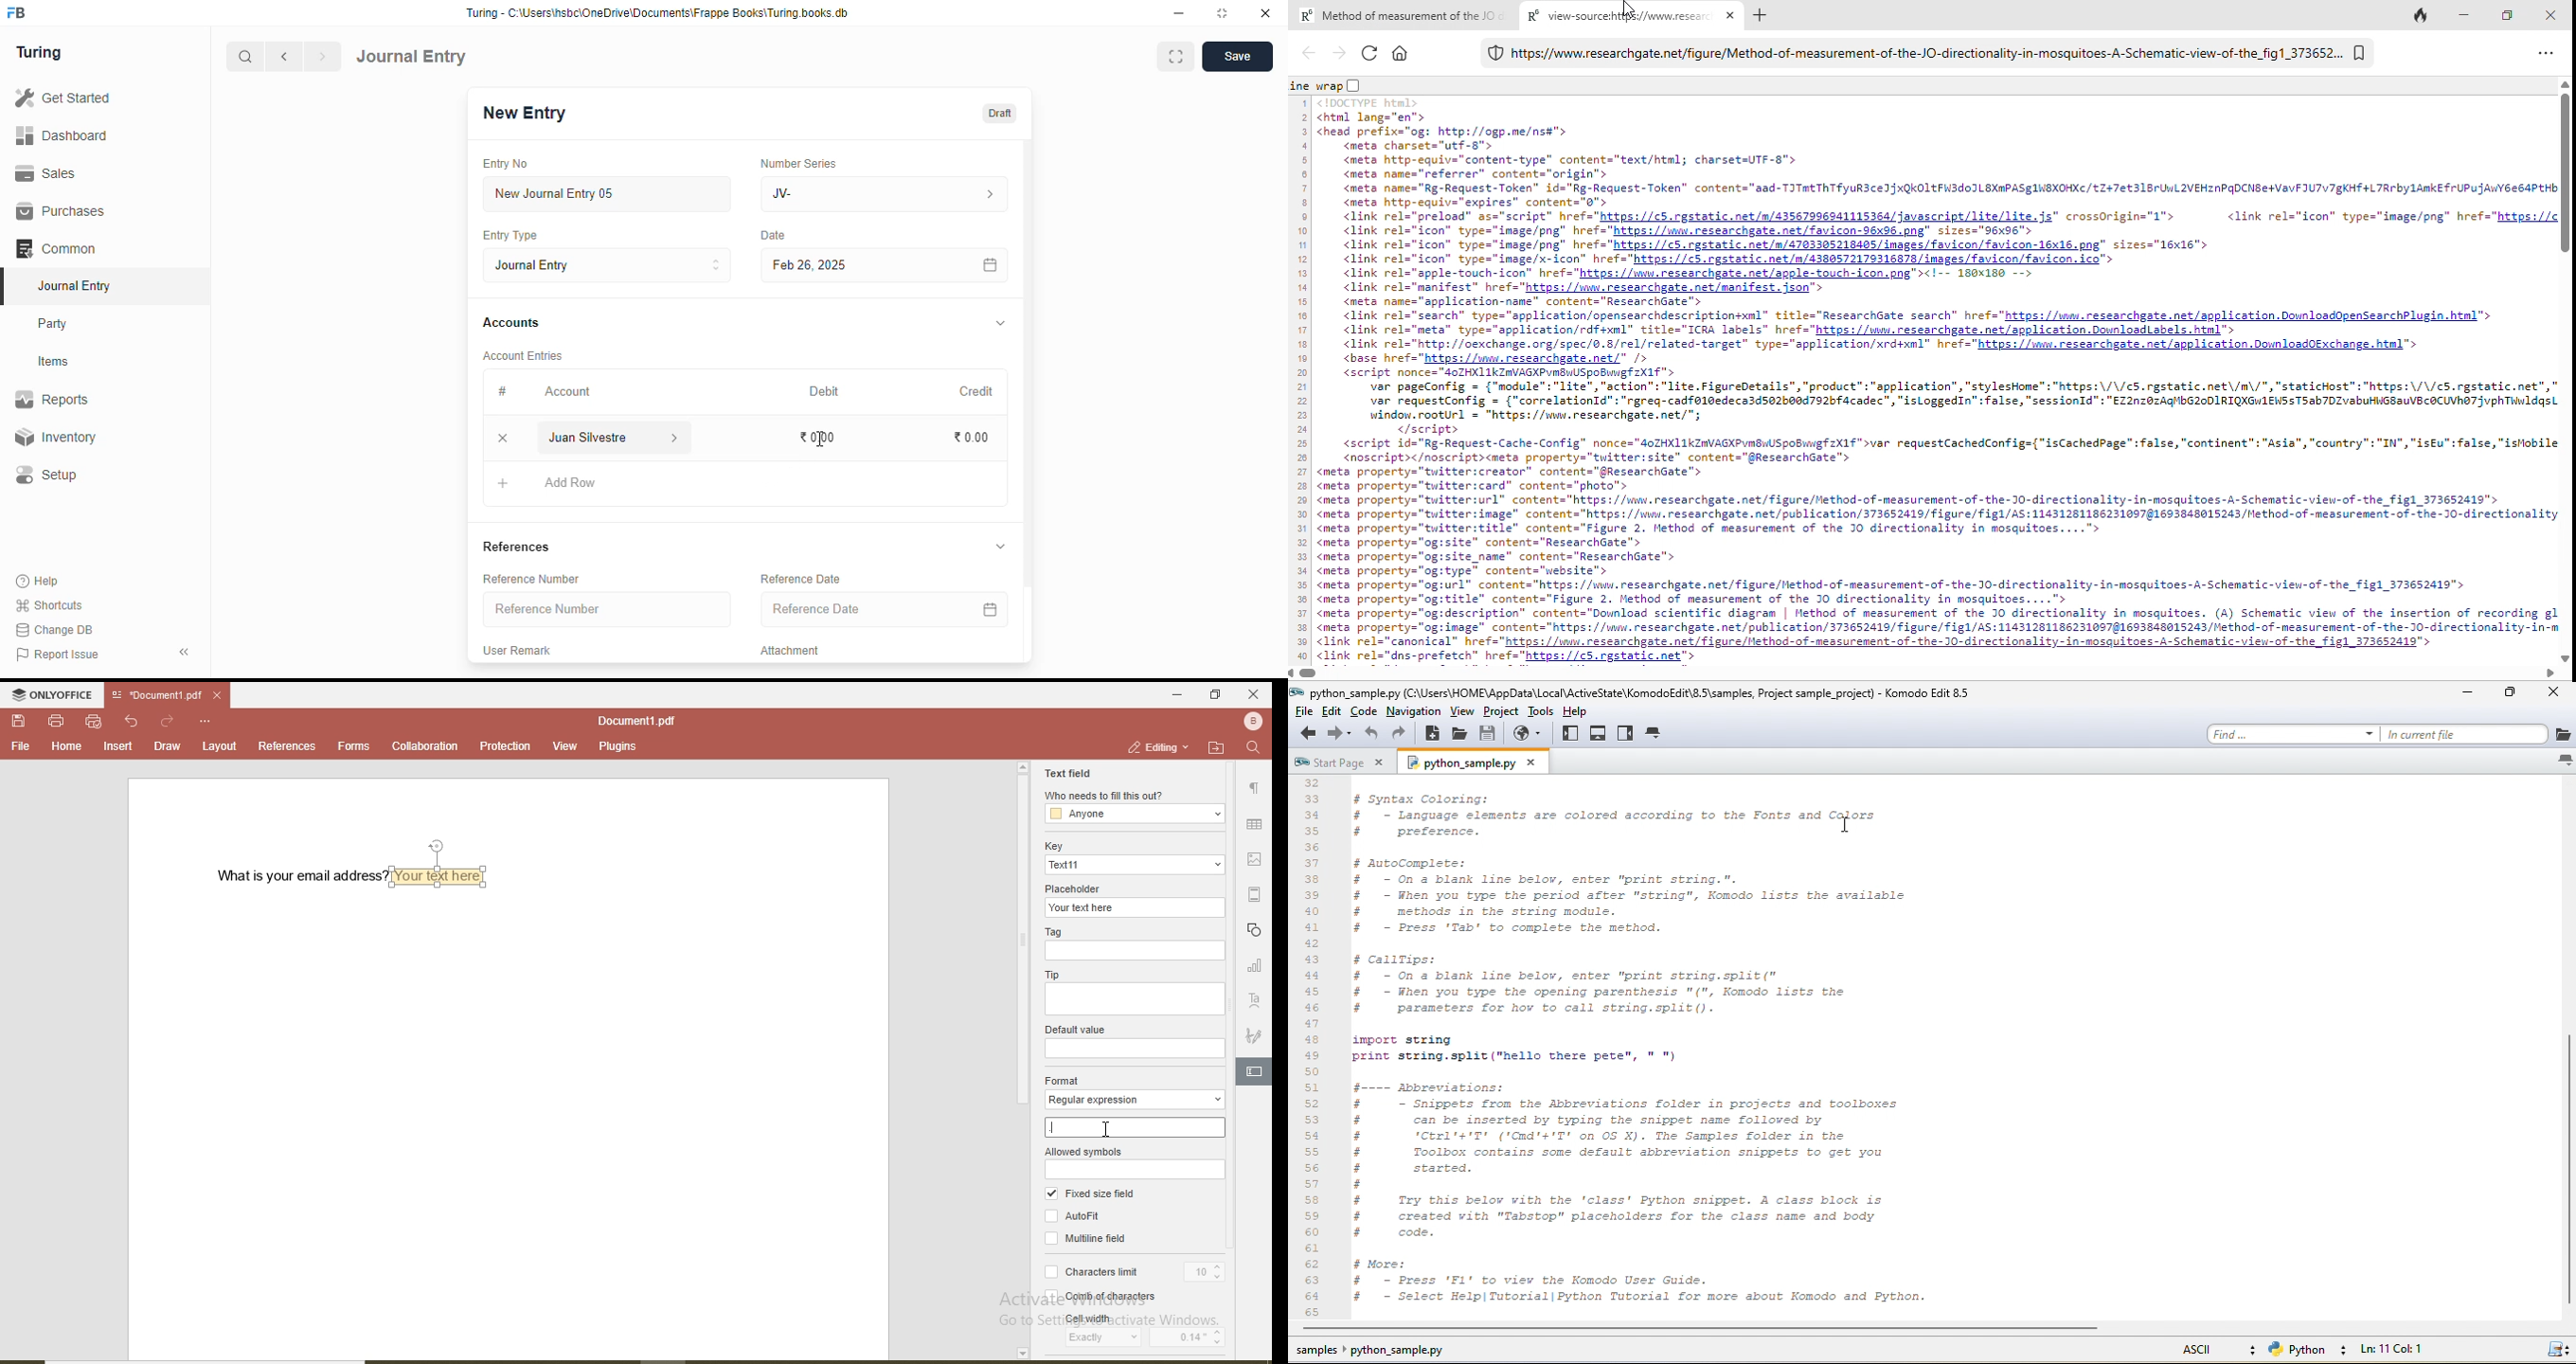 The width and height of the screenshot is (2576, 1372). What do you see at coordinates (1137, 1128) in the screenshot?
I see `.` at bounding box center [1137, 1128].